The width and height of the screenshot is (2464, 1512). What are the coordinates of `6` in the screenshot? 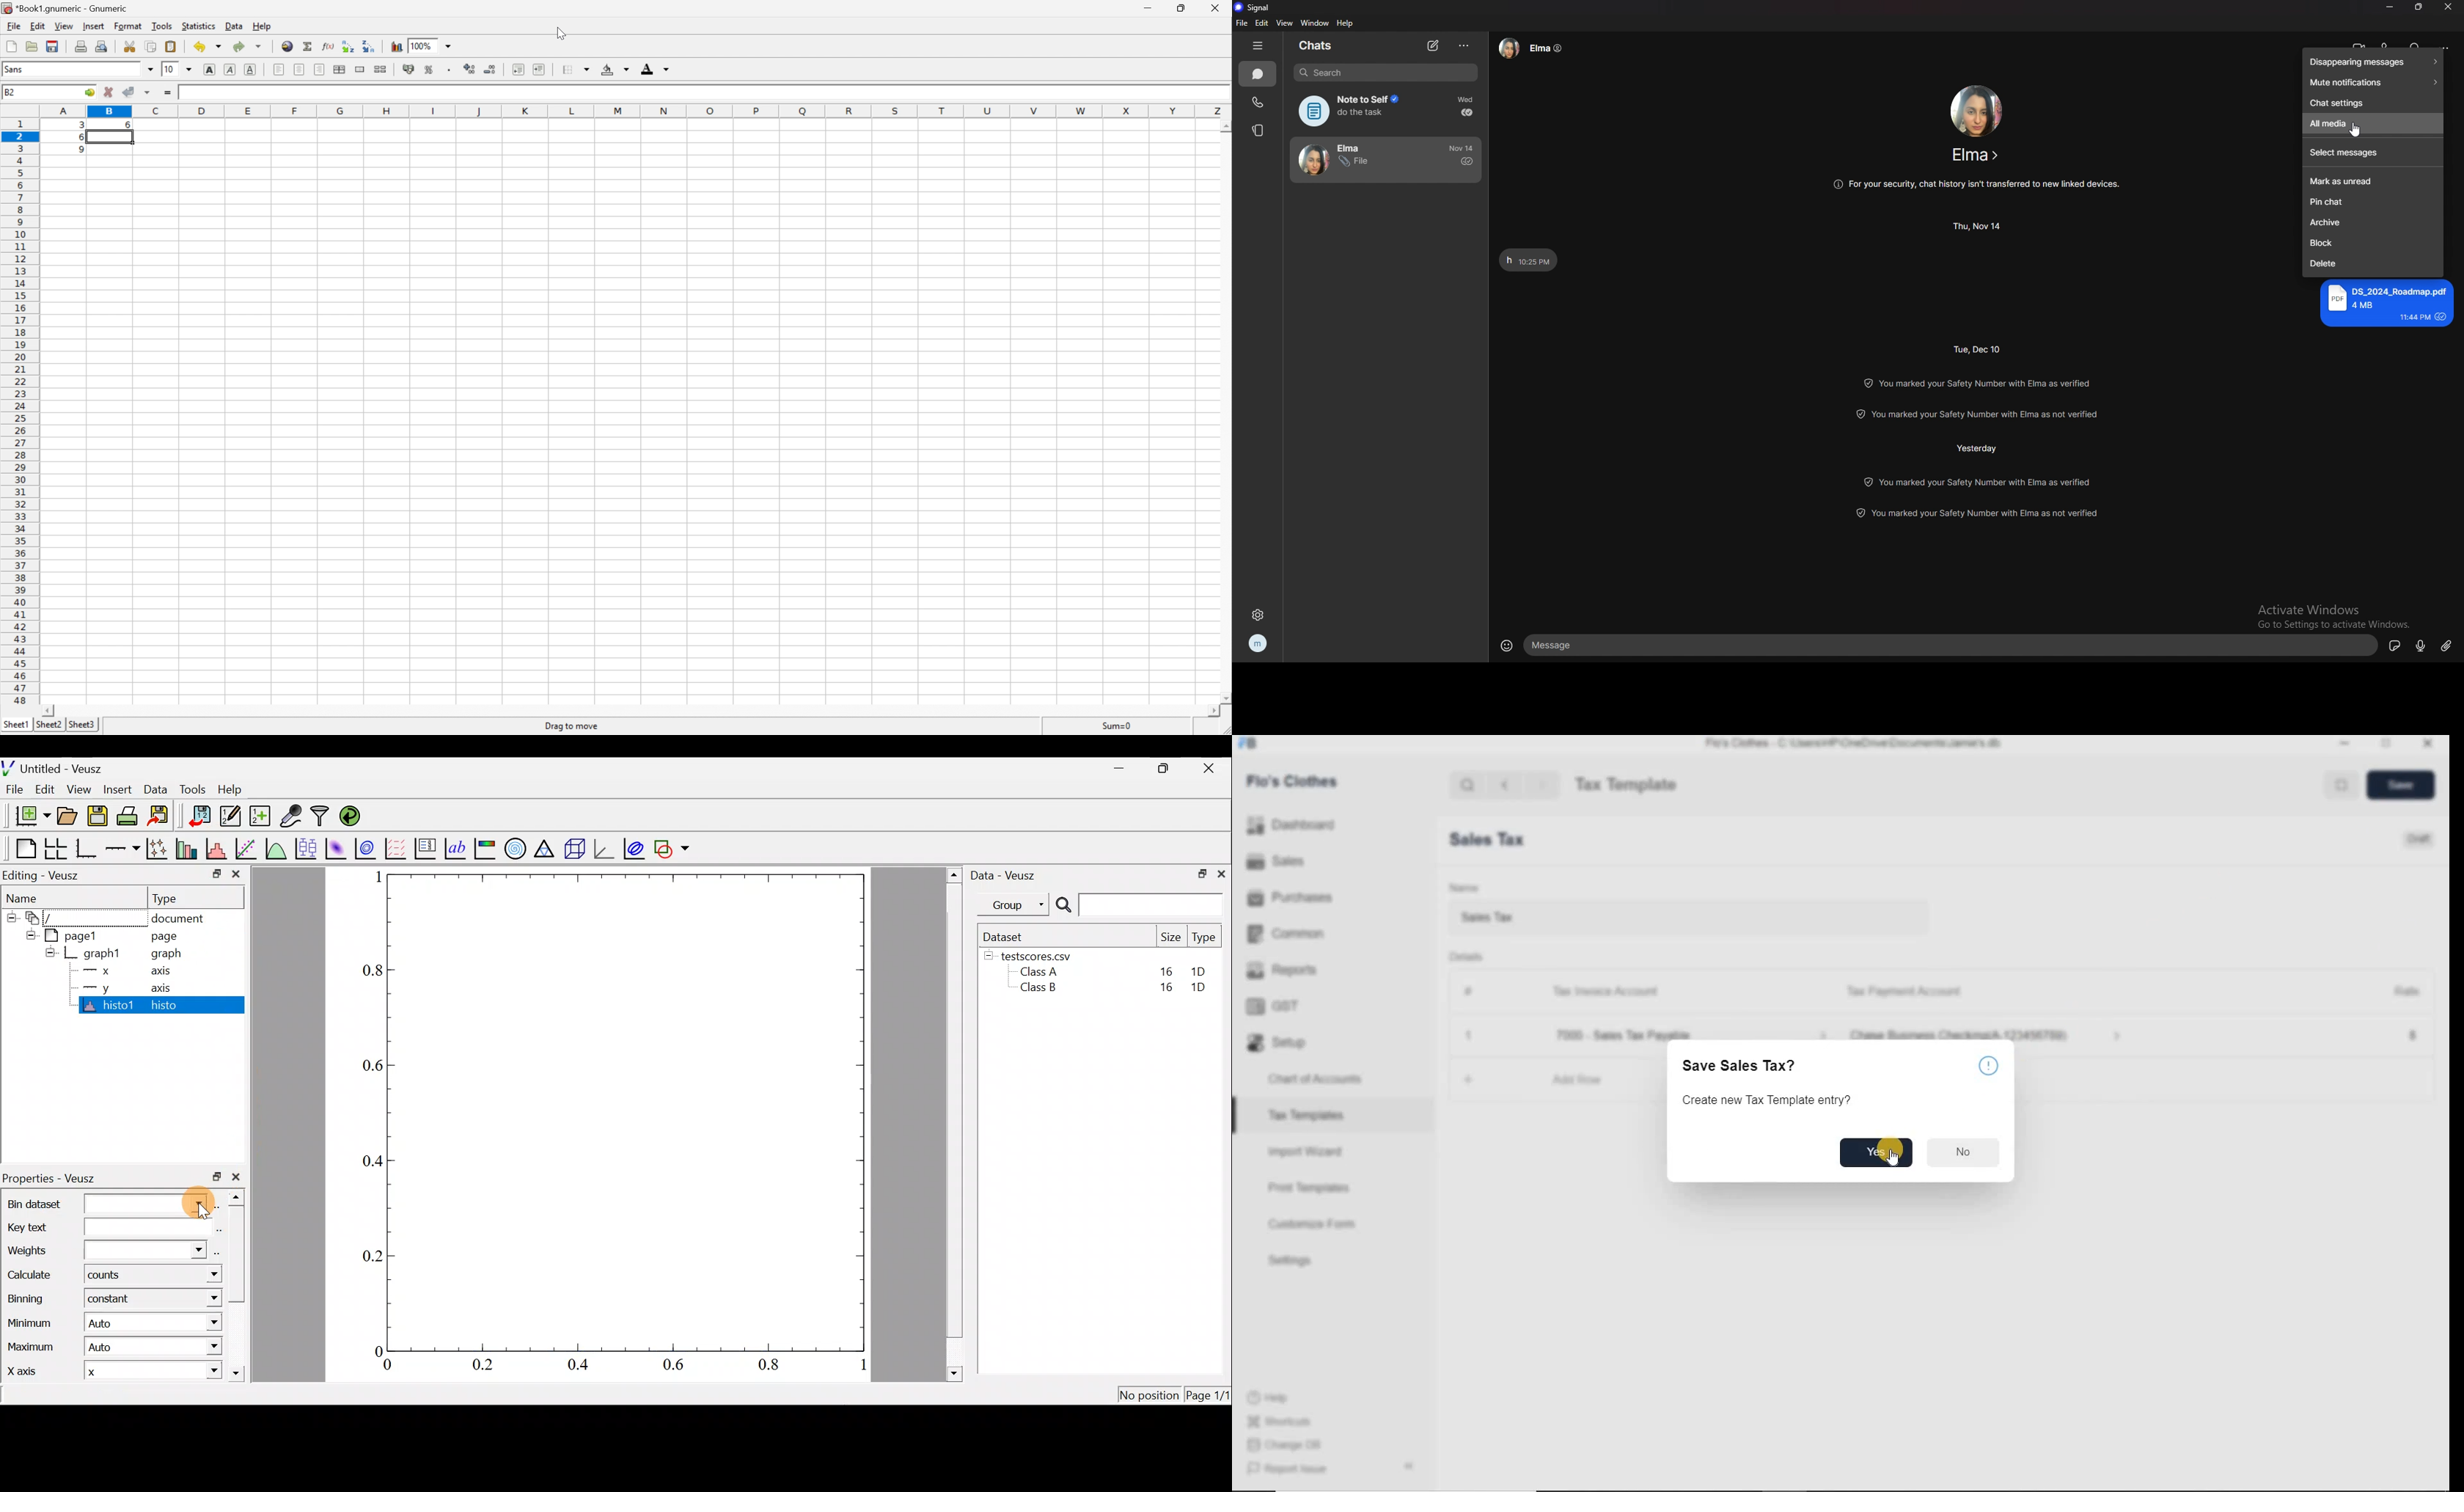 It's located at (127, 123).